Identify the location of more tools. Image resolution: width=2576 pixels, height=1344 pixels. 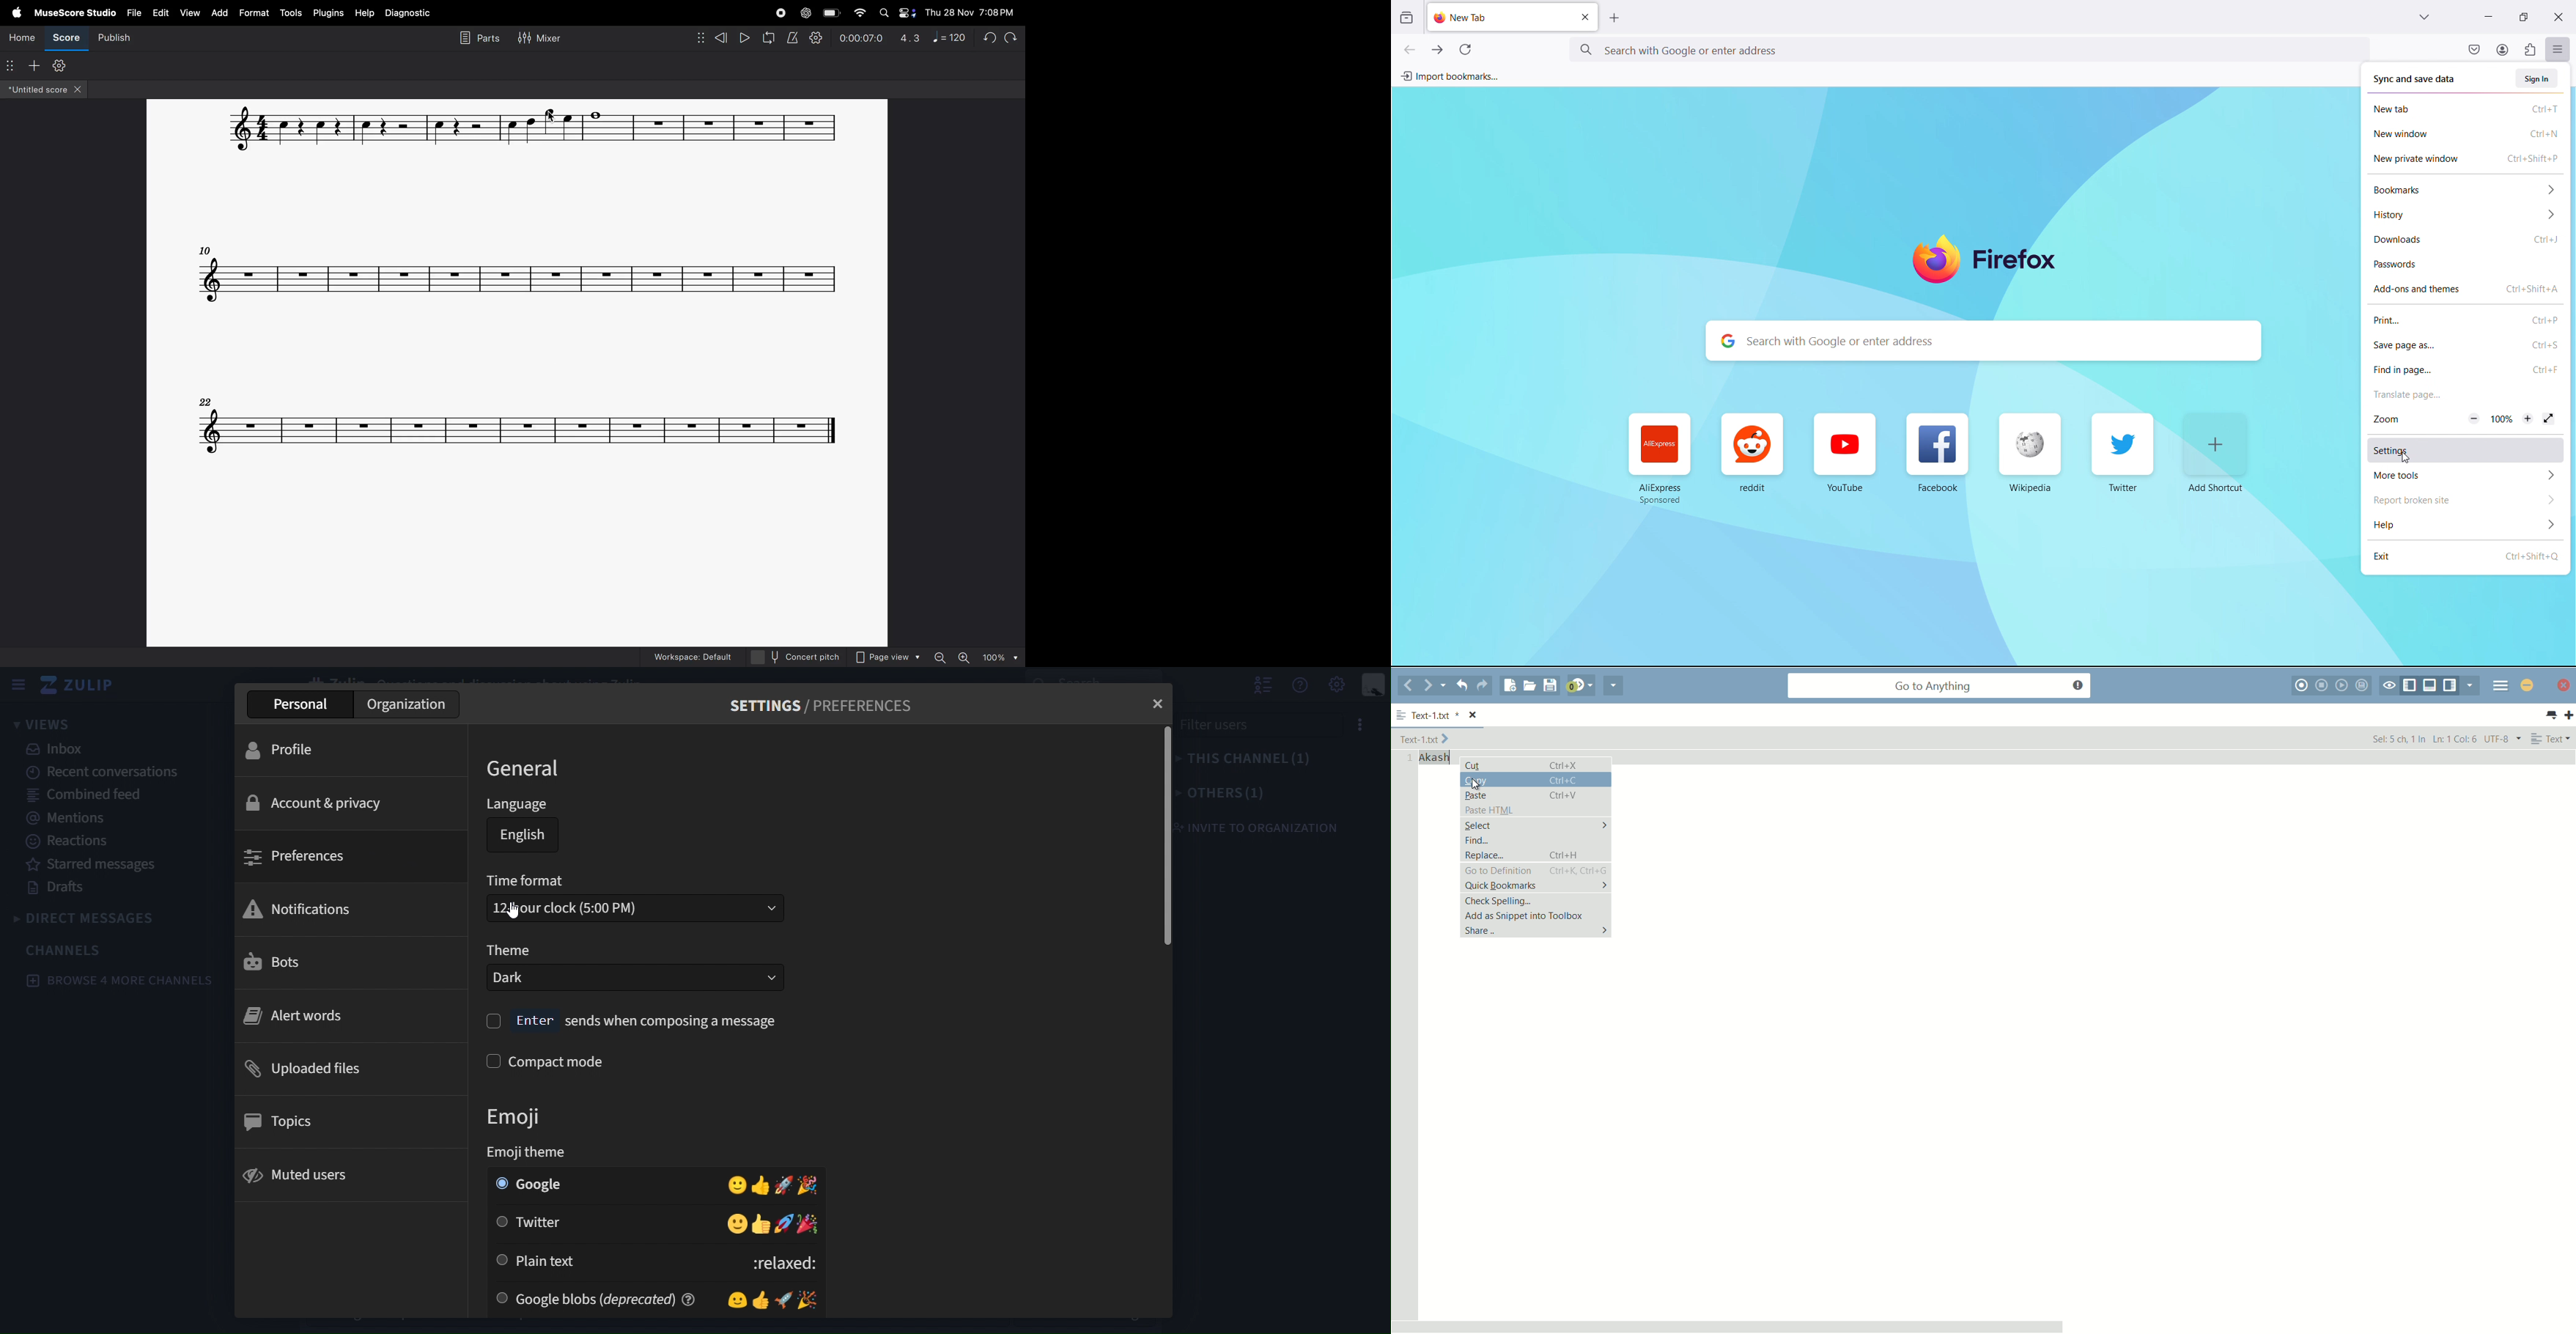
(2465, 475).